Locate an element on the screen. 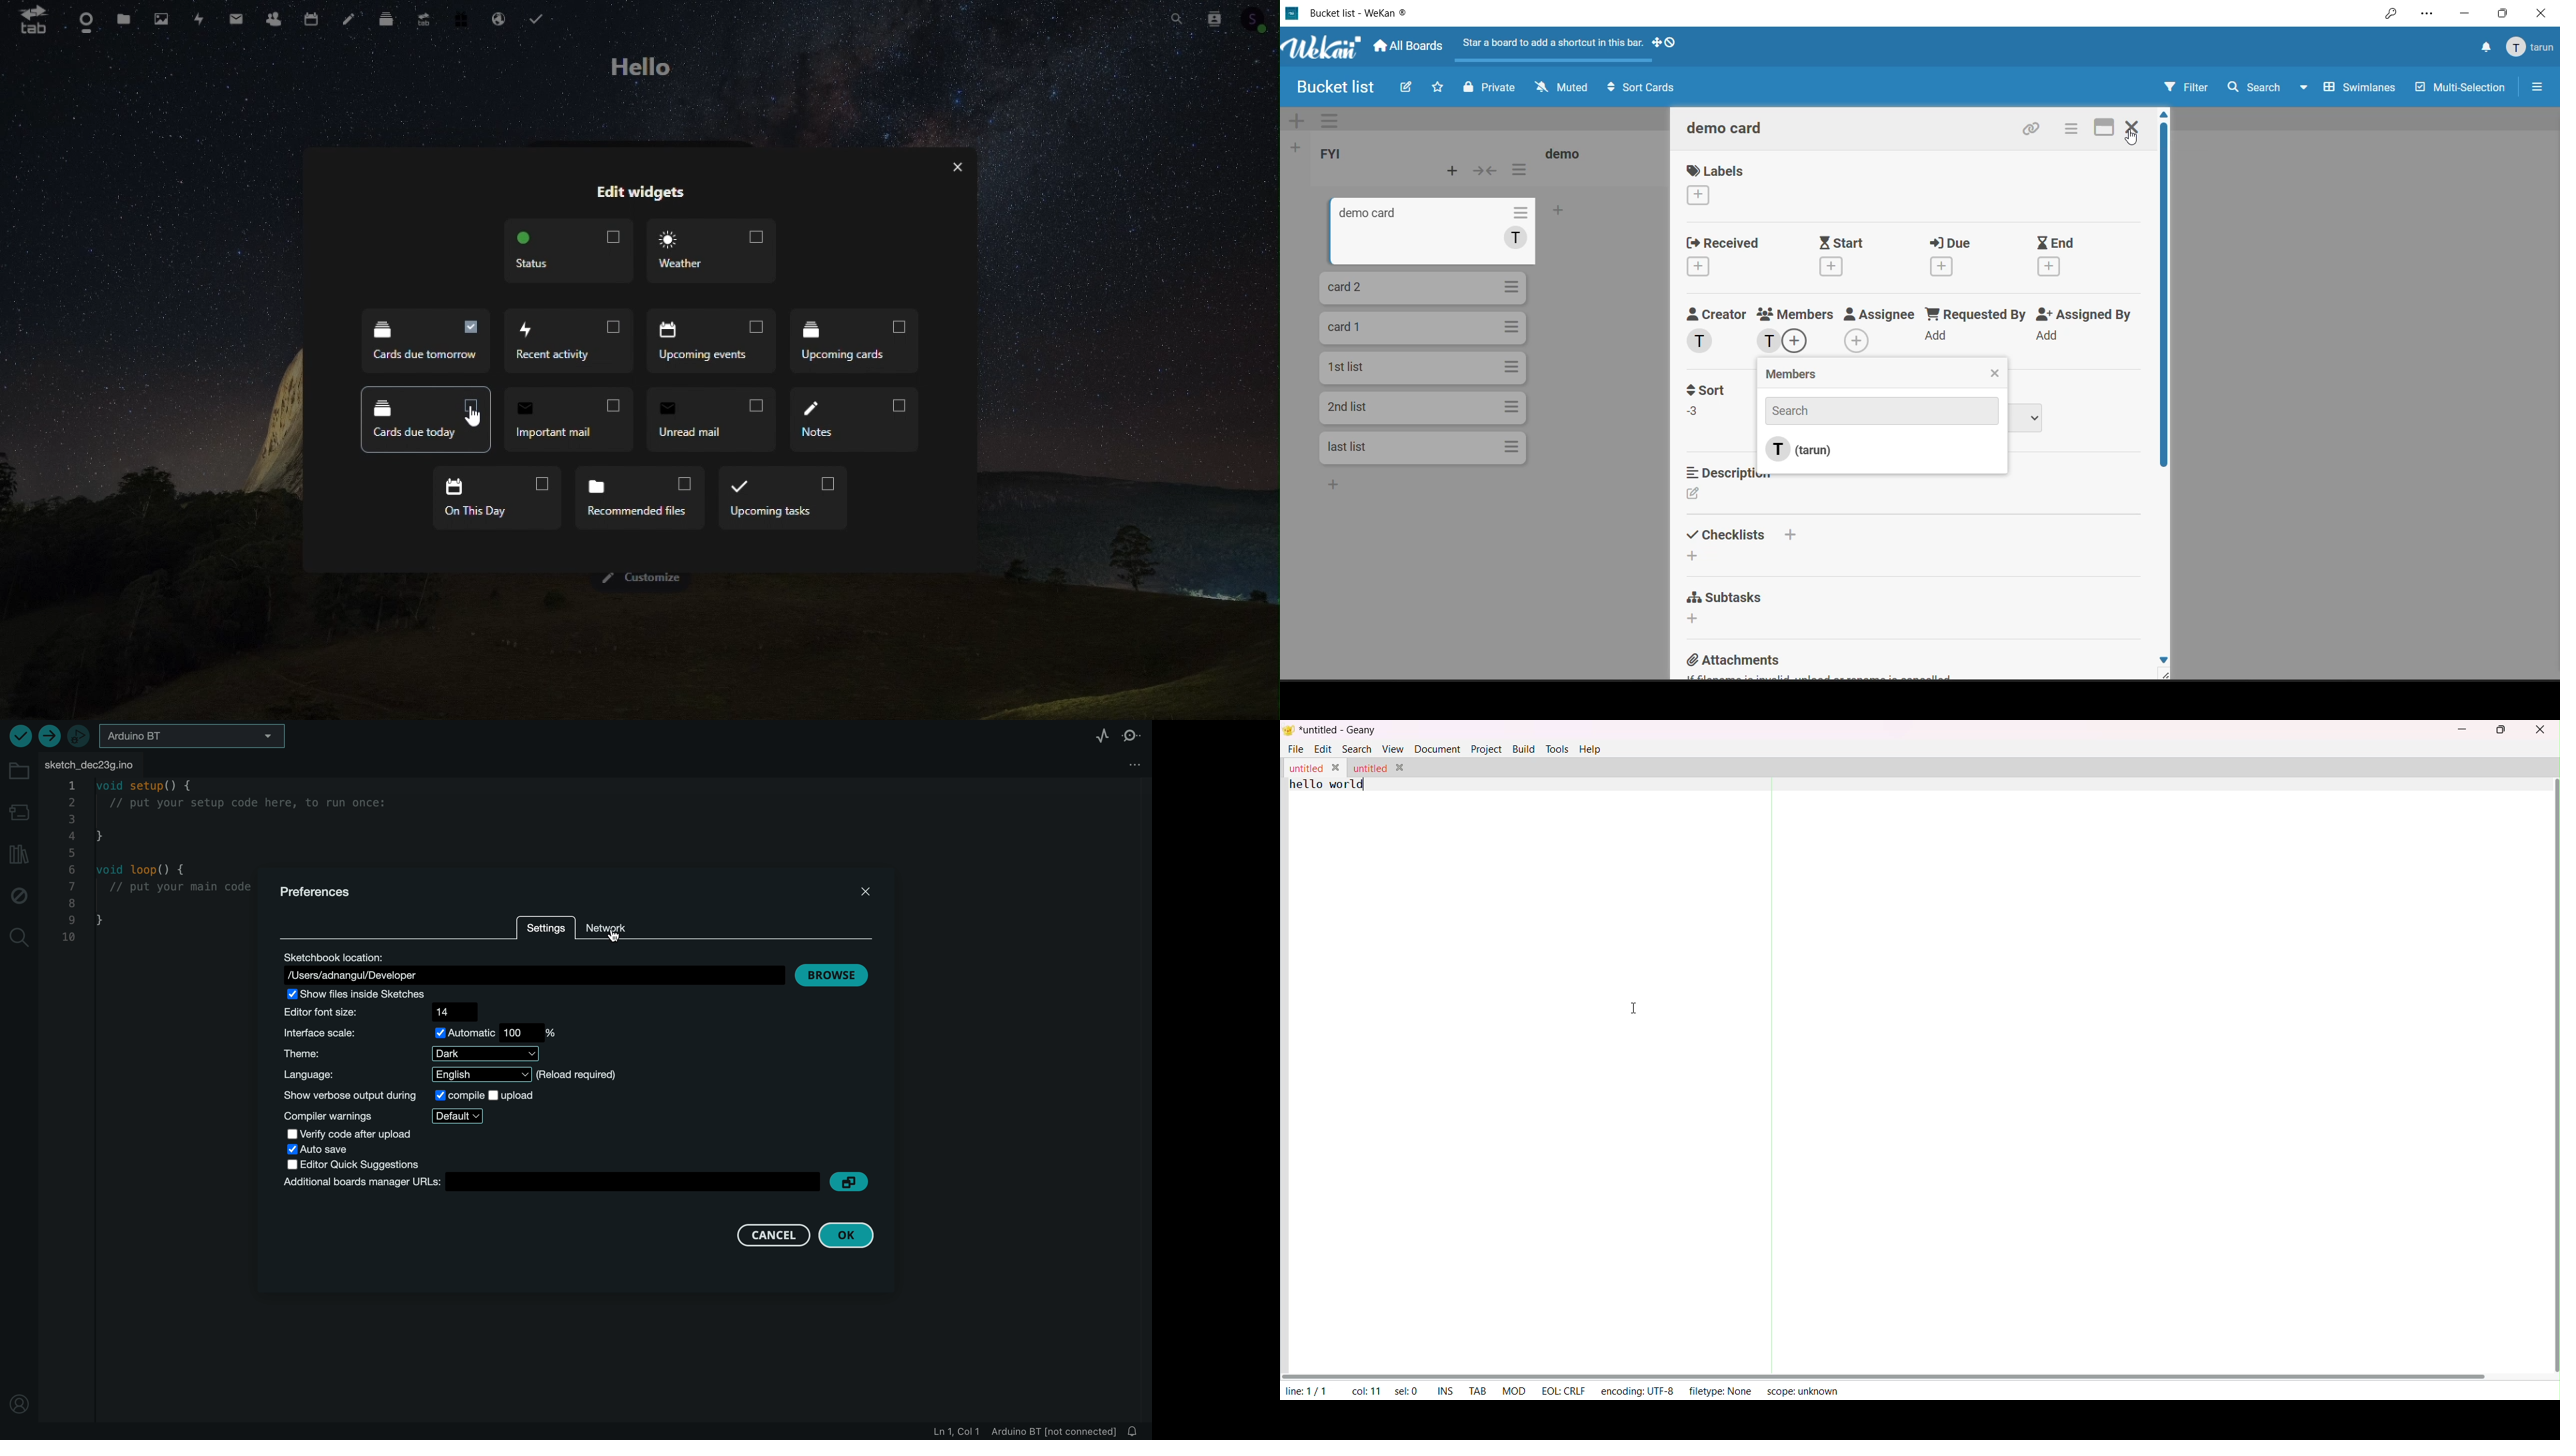 This screenshot has height=1456, width=2576. Photos is located at coordinates (162, 16).